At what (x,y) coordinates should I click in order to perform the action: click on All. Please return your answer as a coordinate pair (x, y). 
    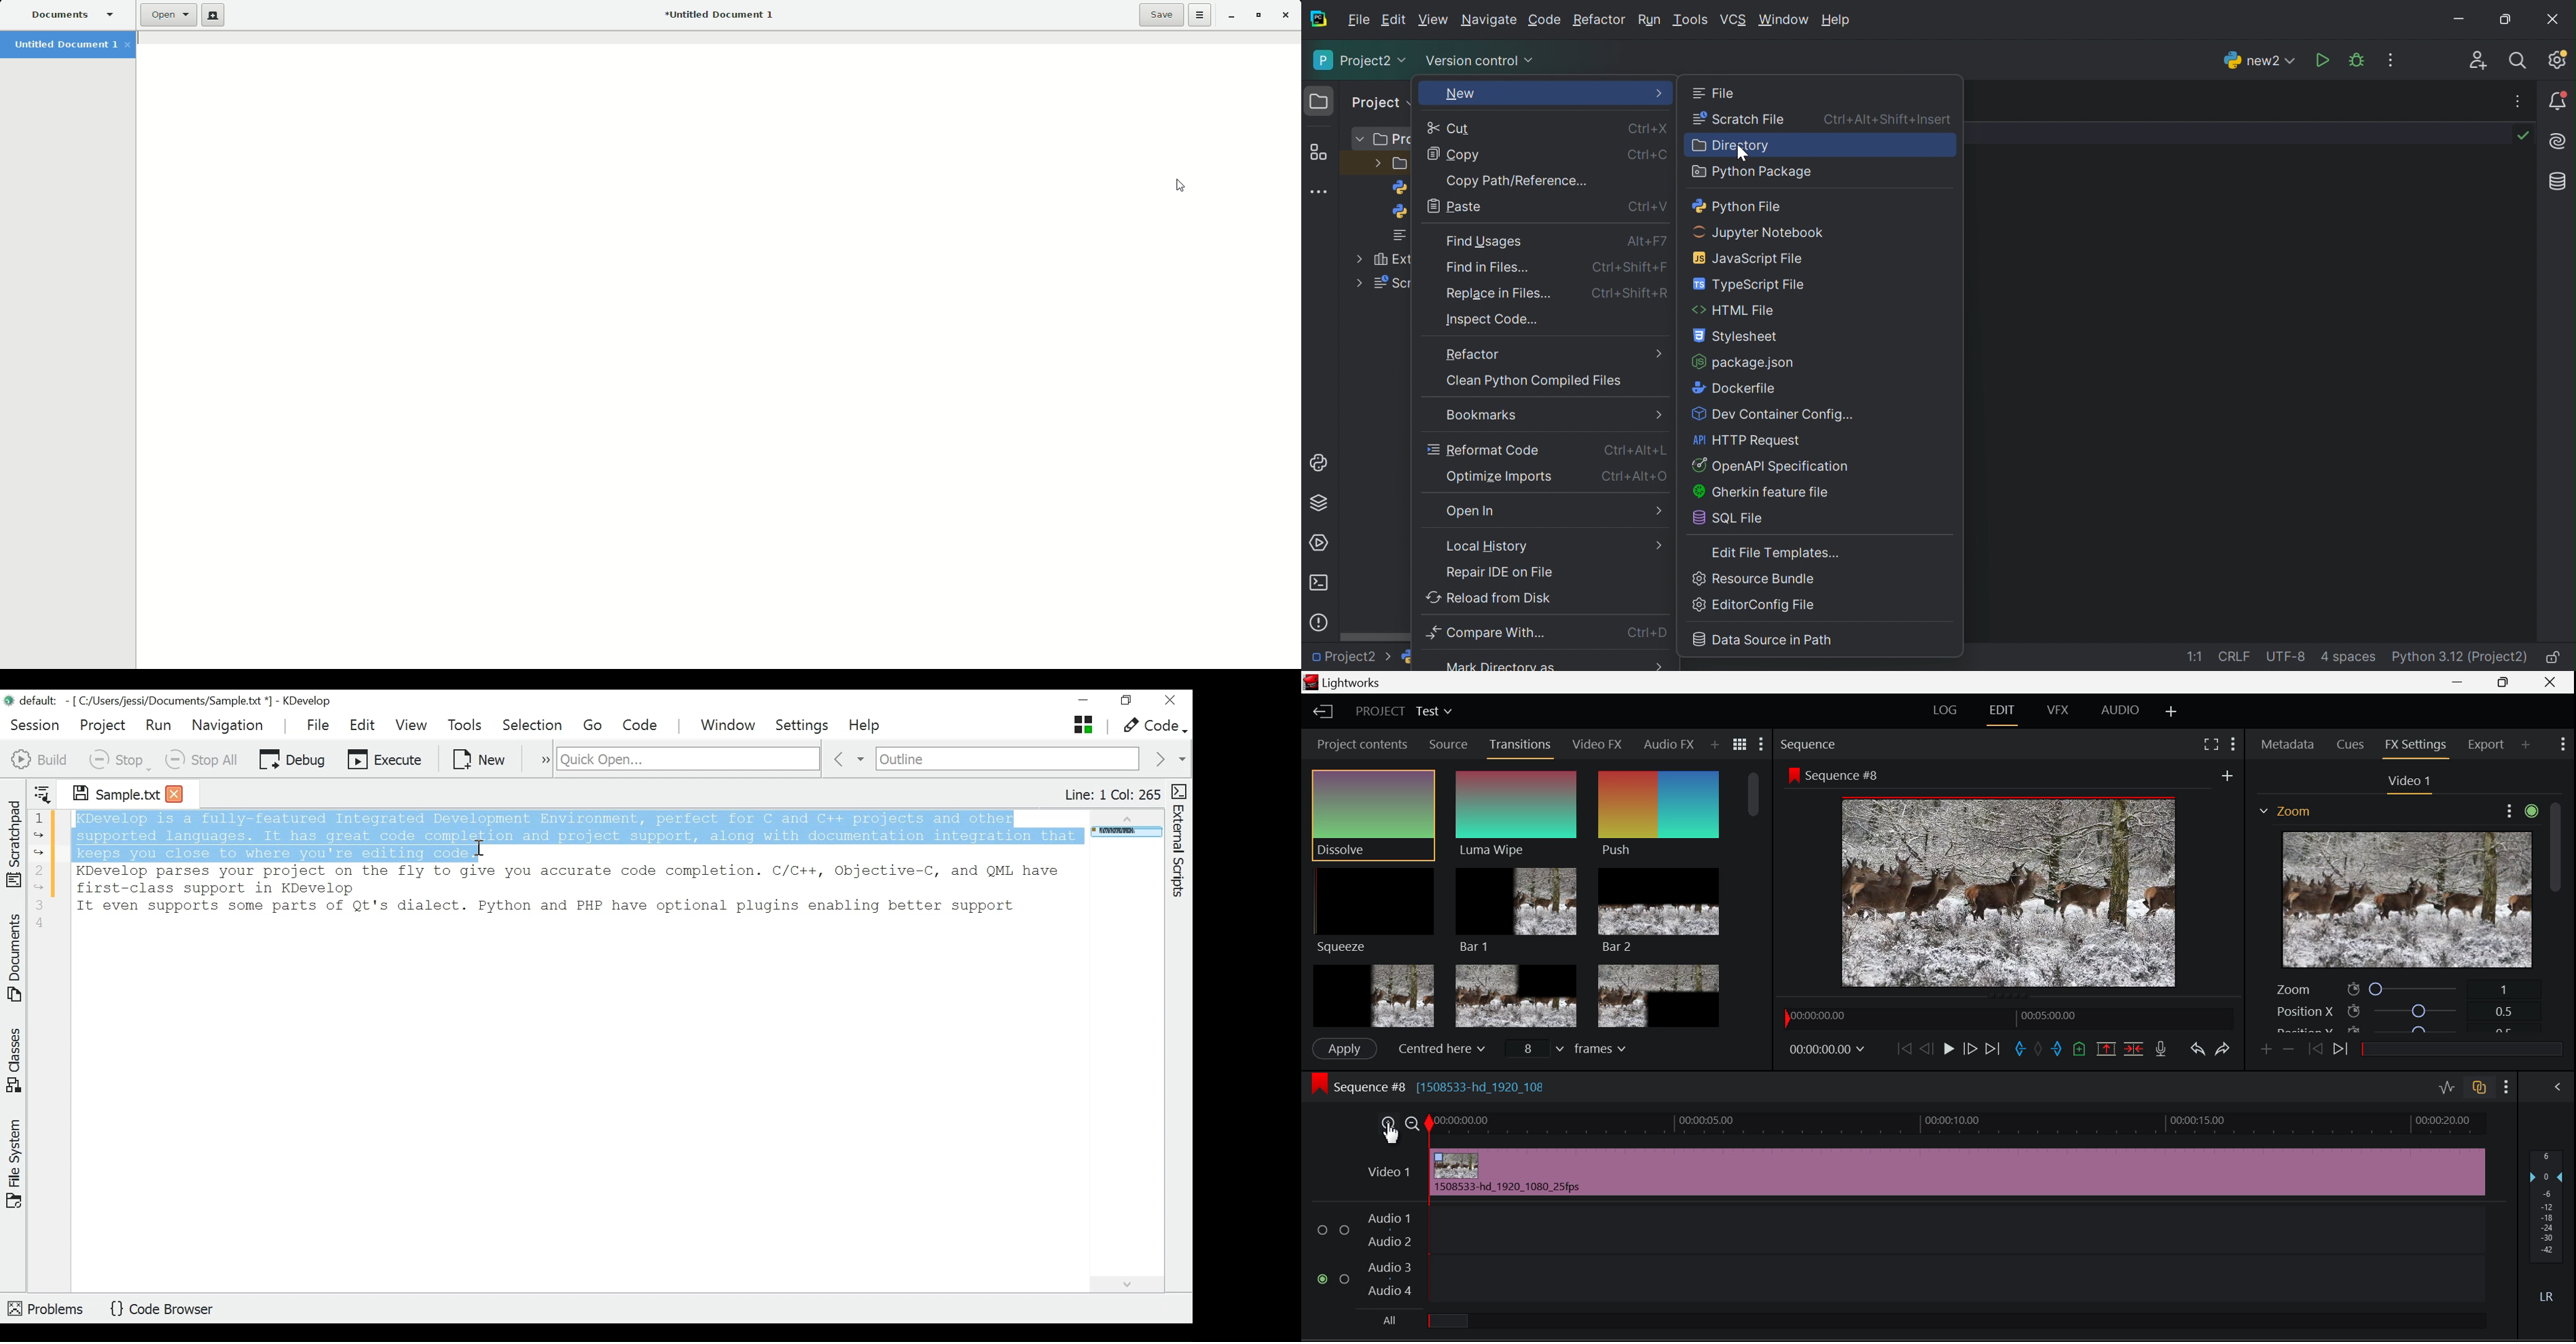
    Looking at the image, I should click on (1933, 1320).